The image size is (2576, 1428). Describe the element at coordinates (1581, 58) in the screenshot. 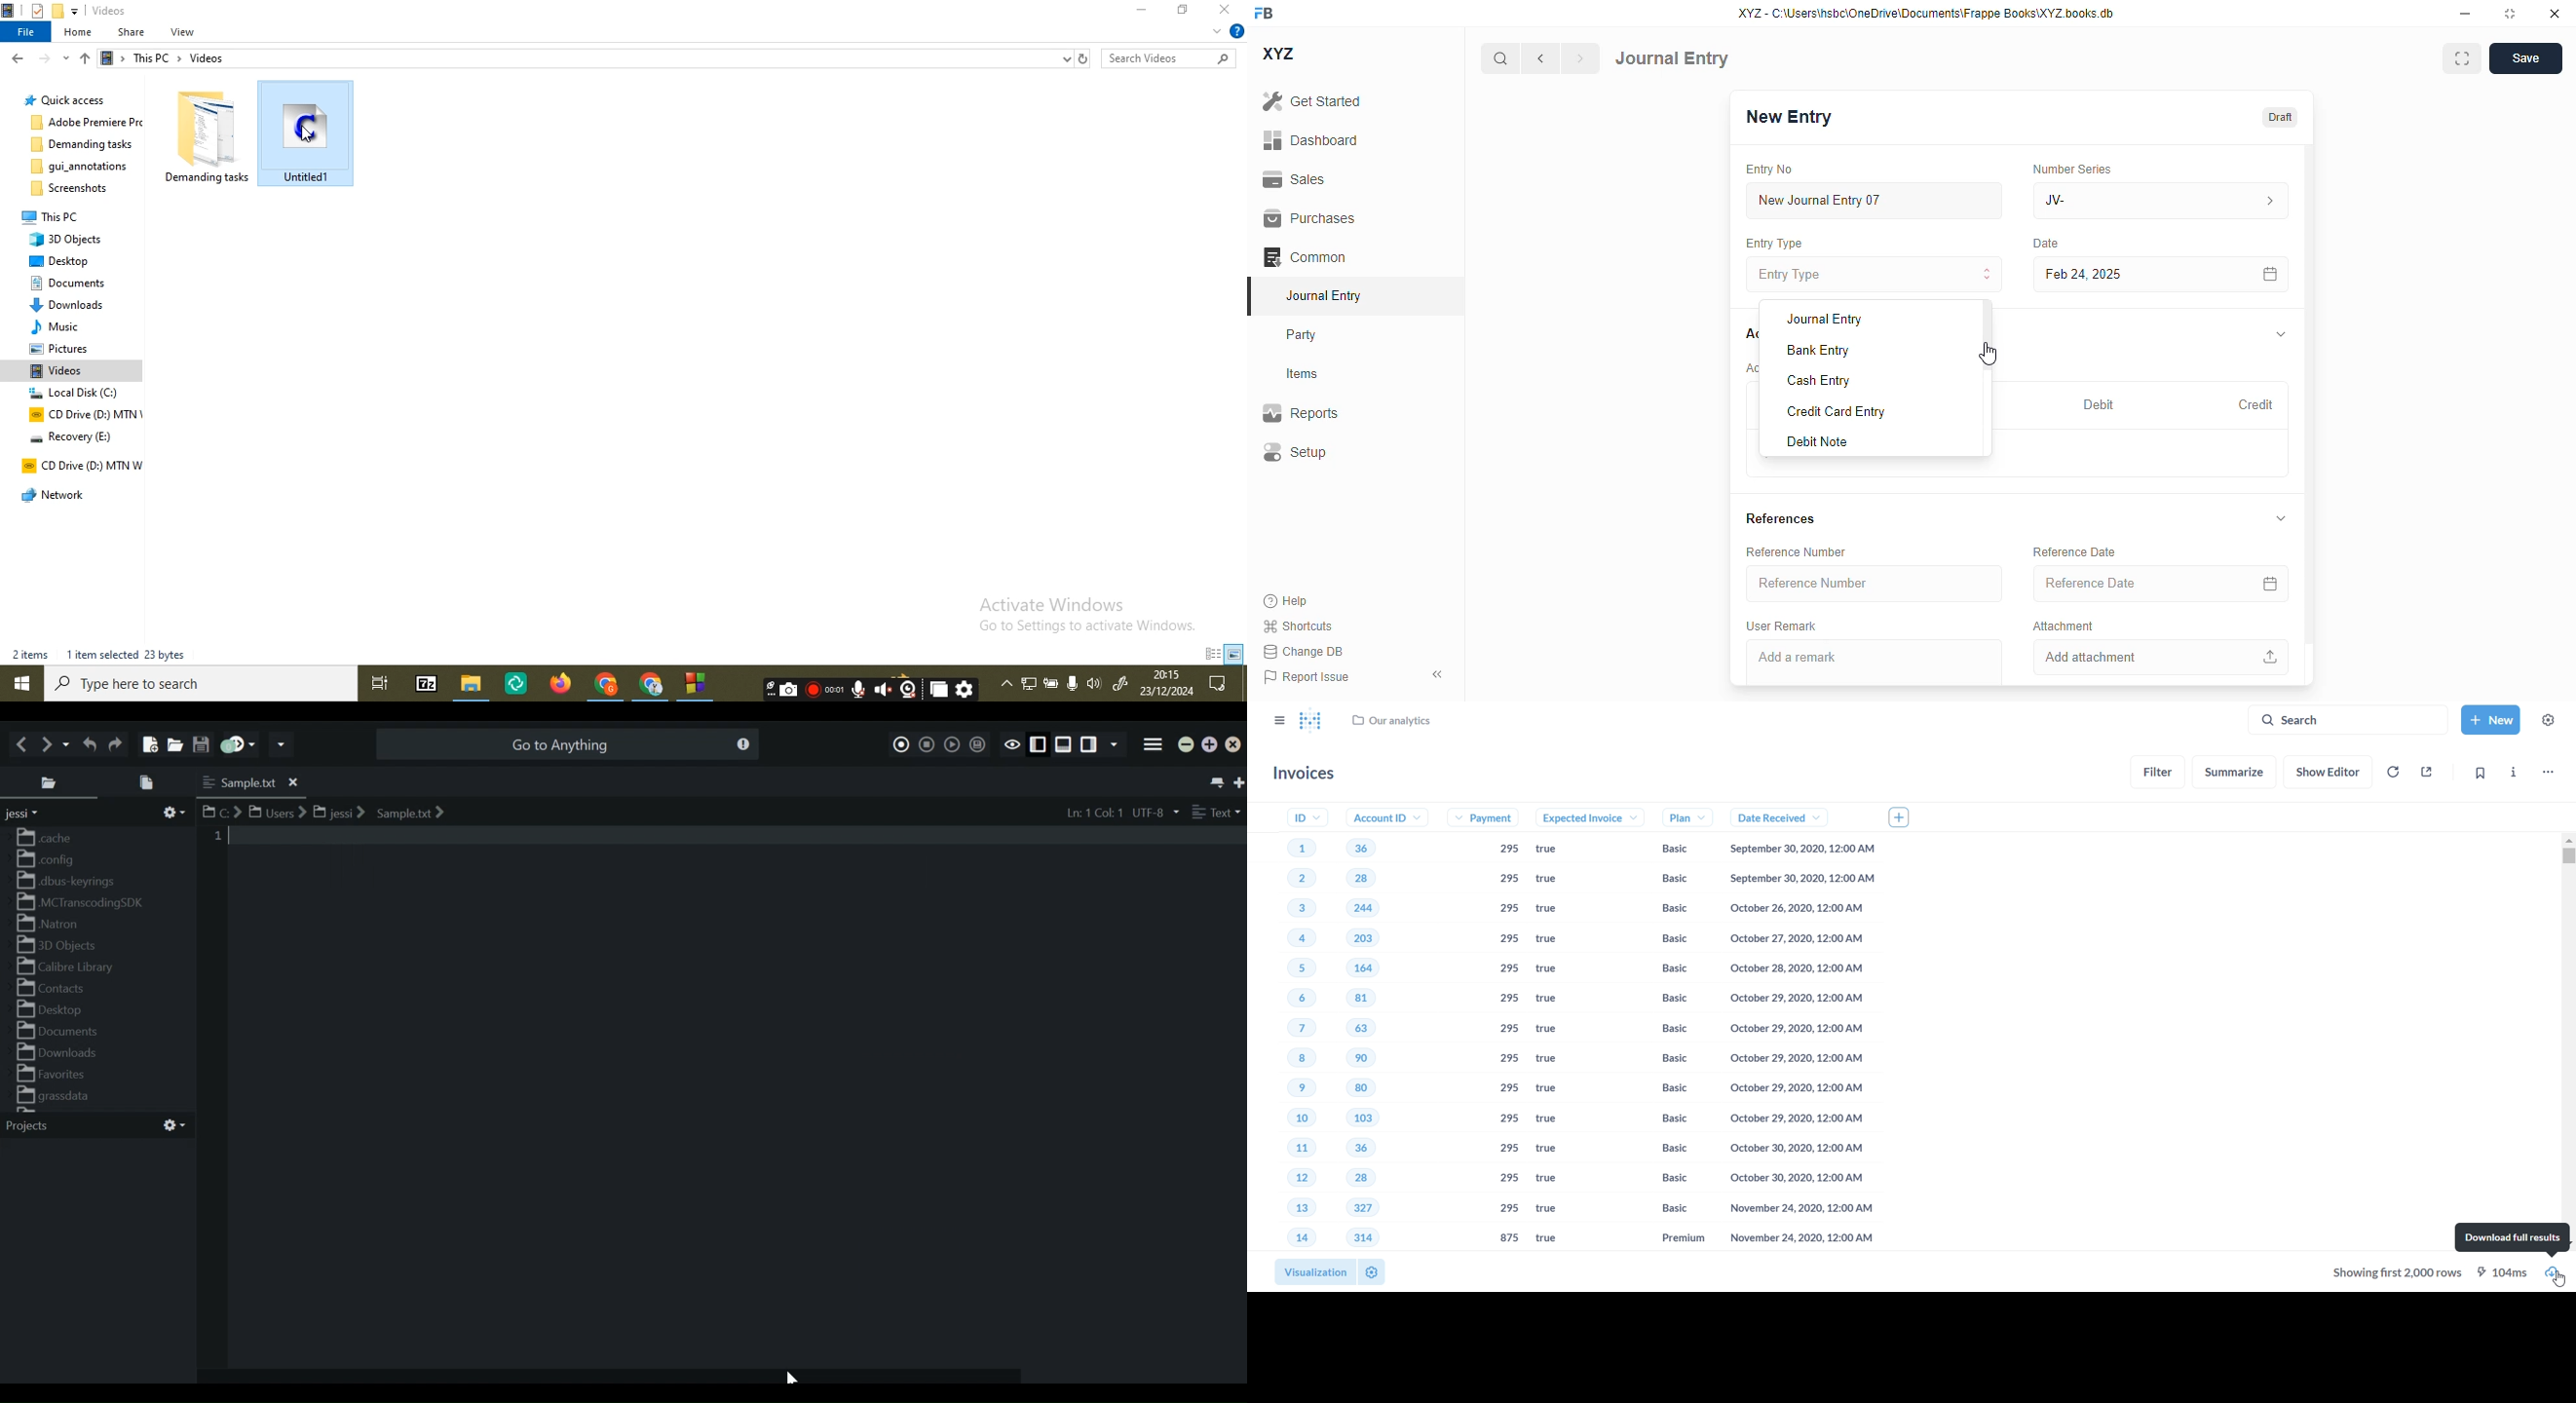

I see `next` at that location.